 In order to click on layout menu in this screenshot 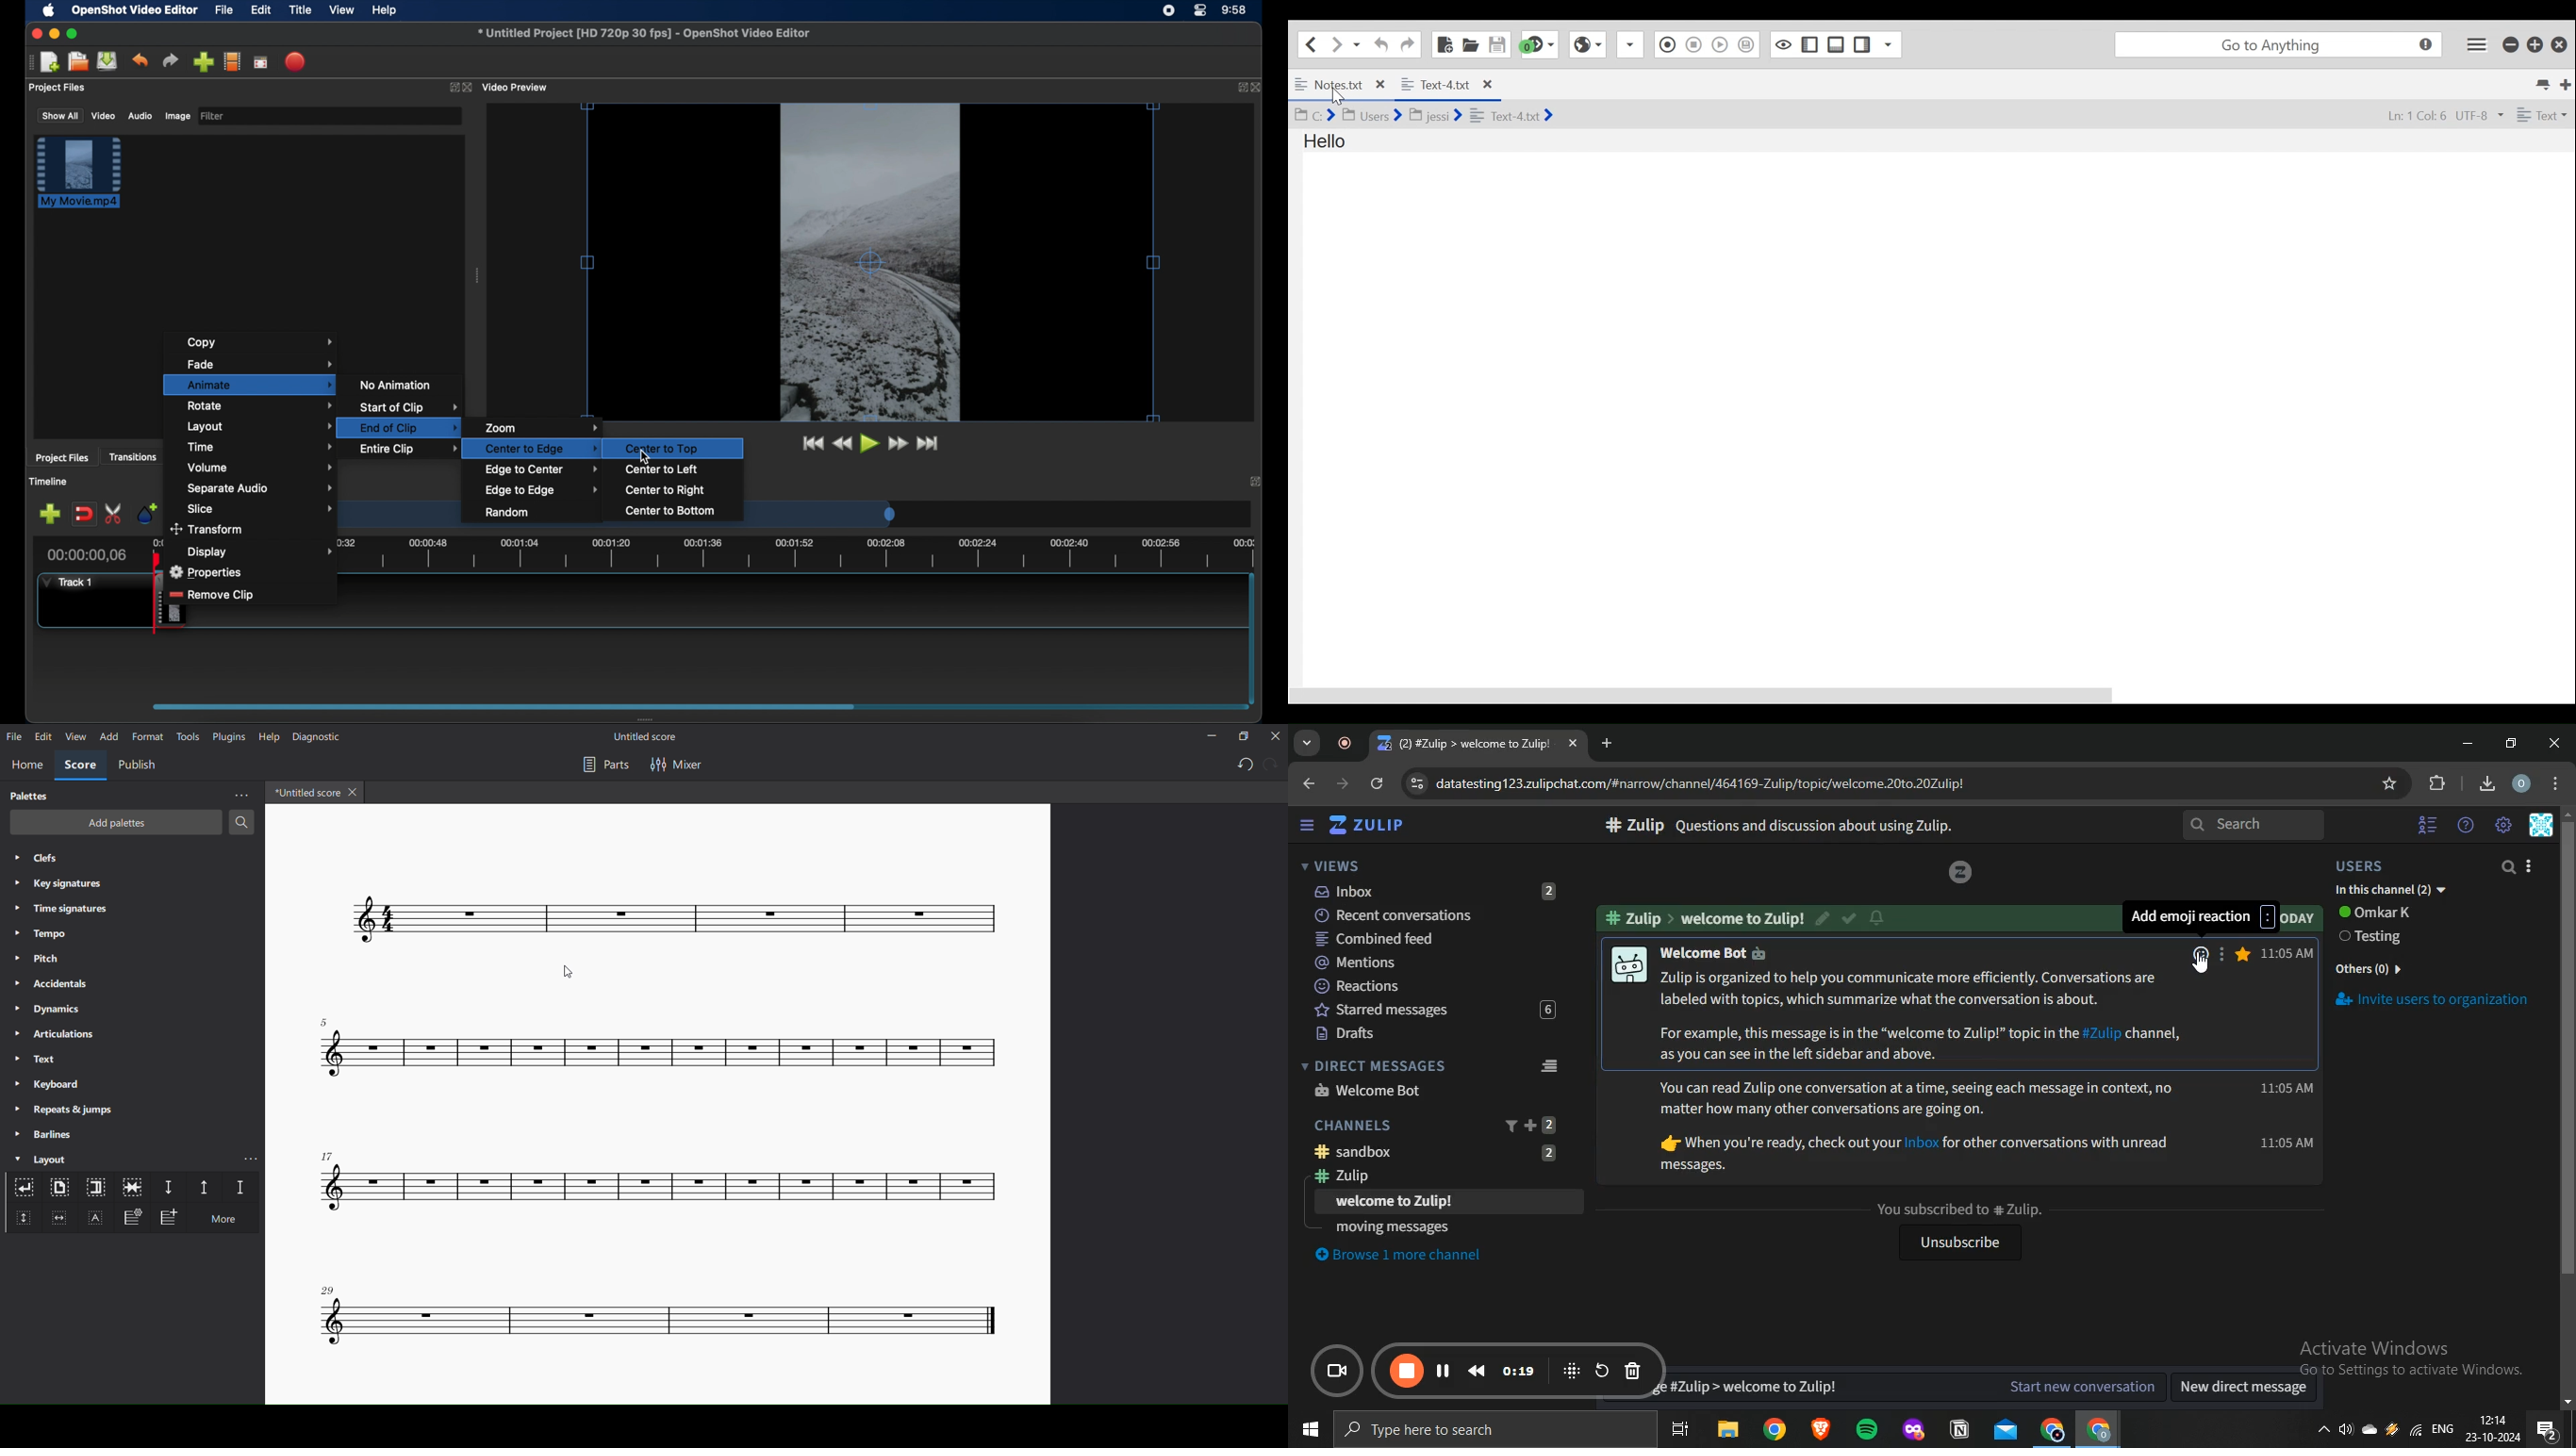, I will do `click(260, 427)`.